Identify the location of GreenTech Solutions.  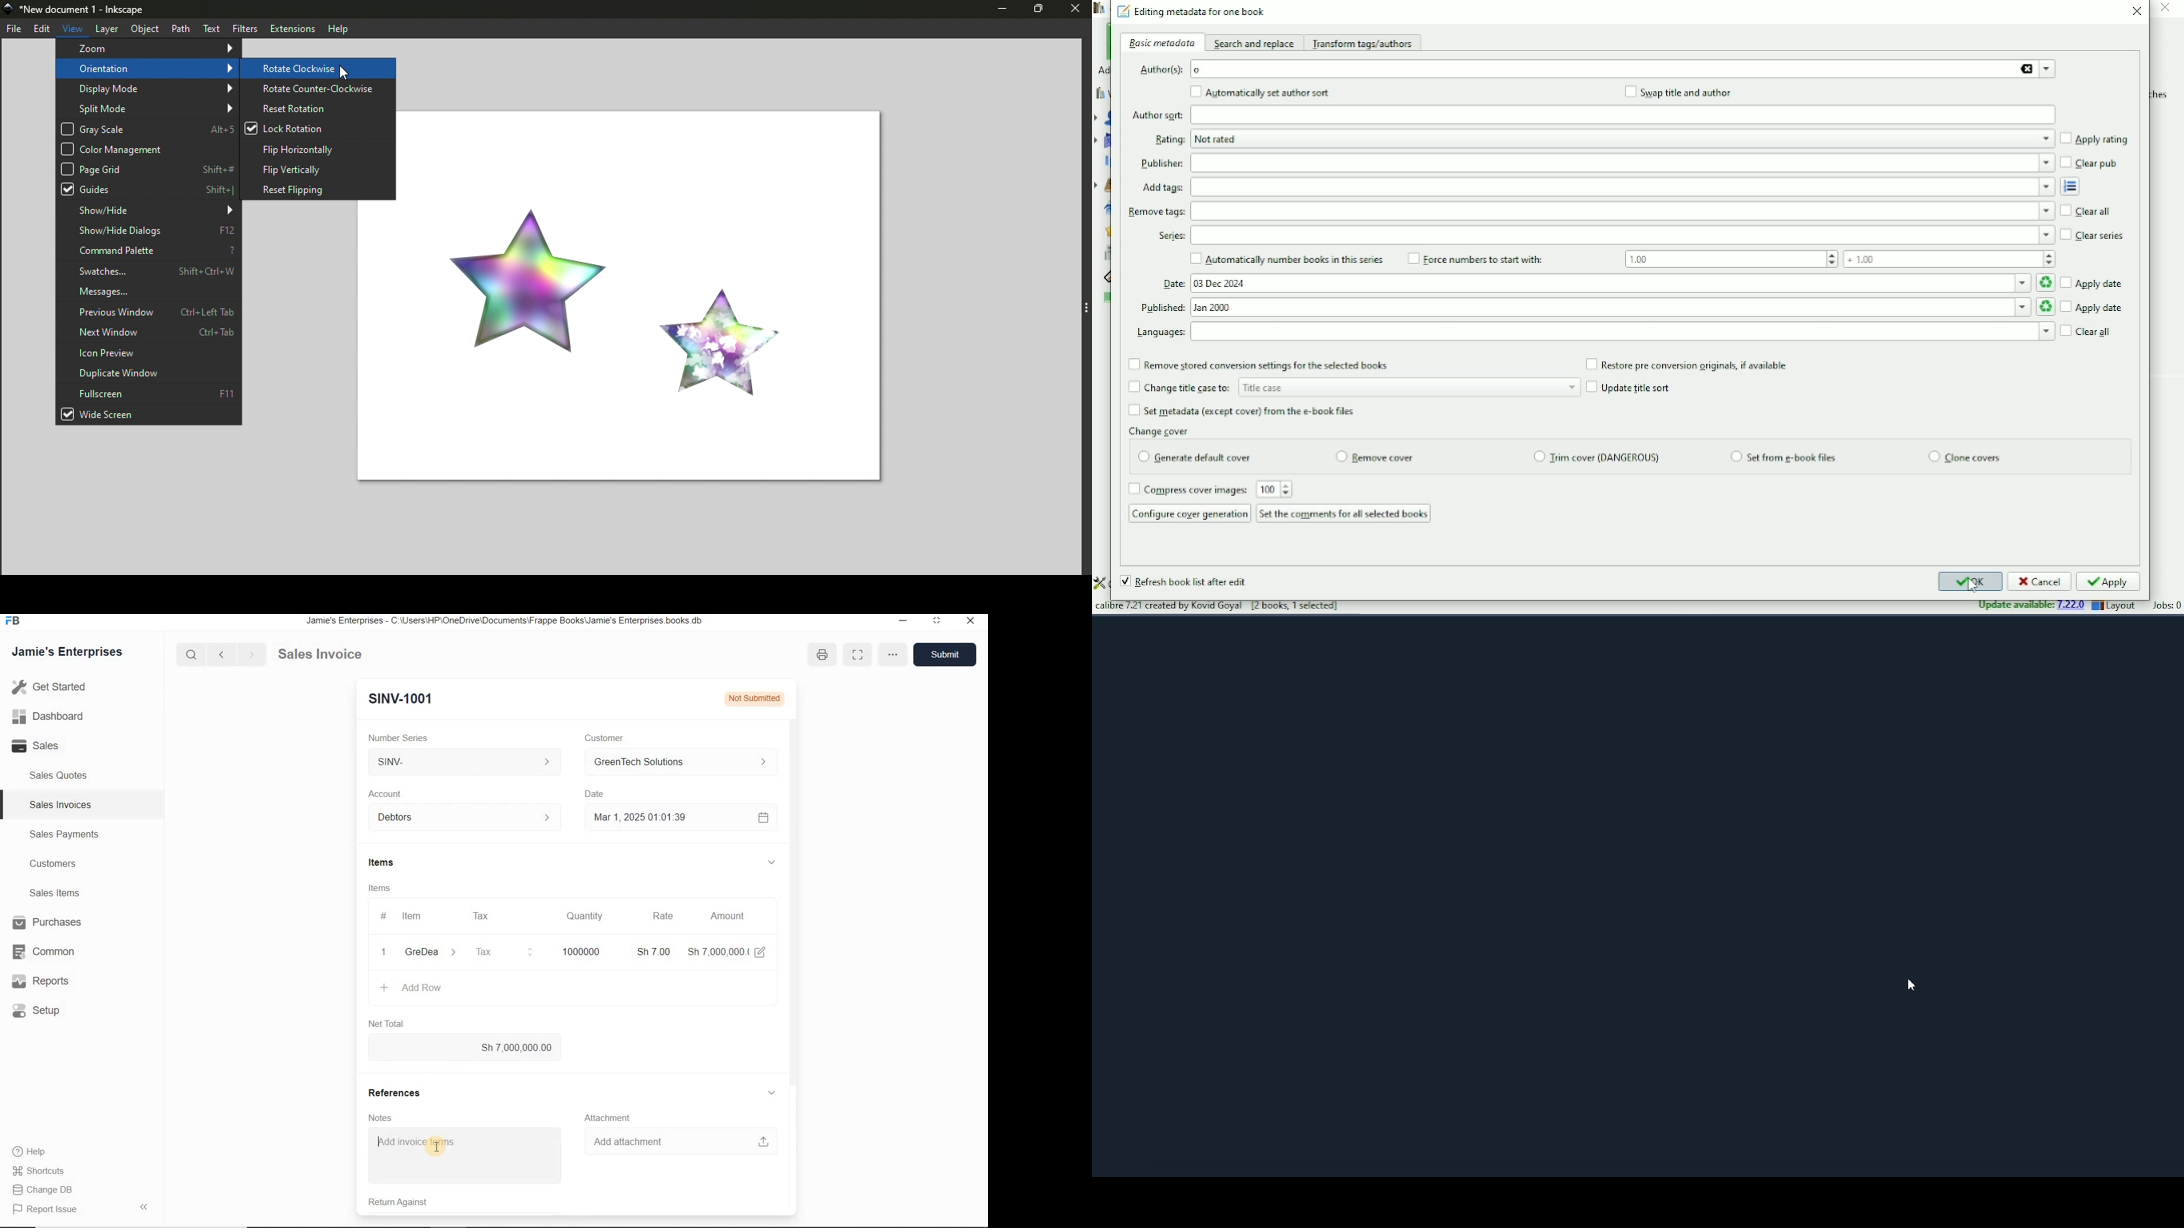
(675, 763).